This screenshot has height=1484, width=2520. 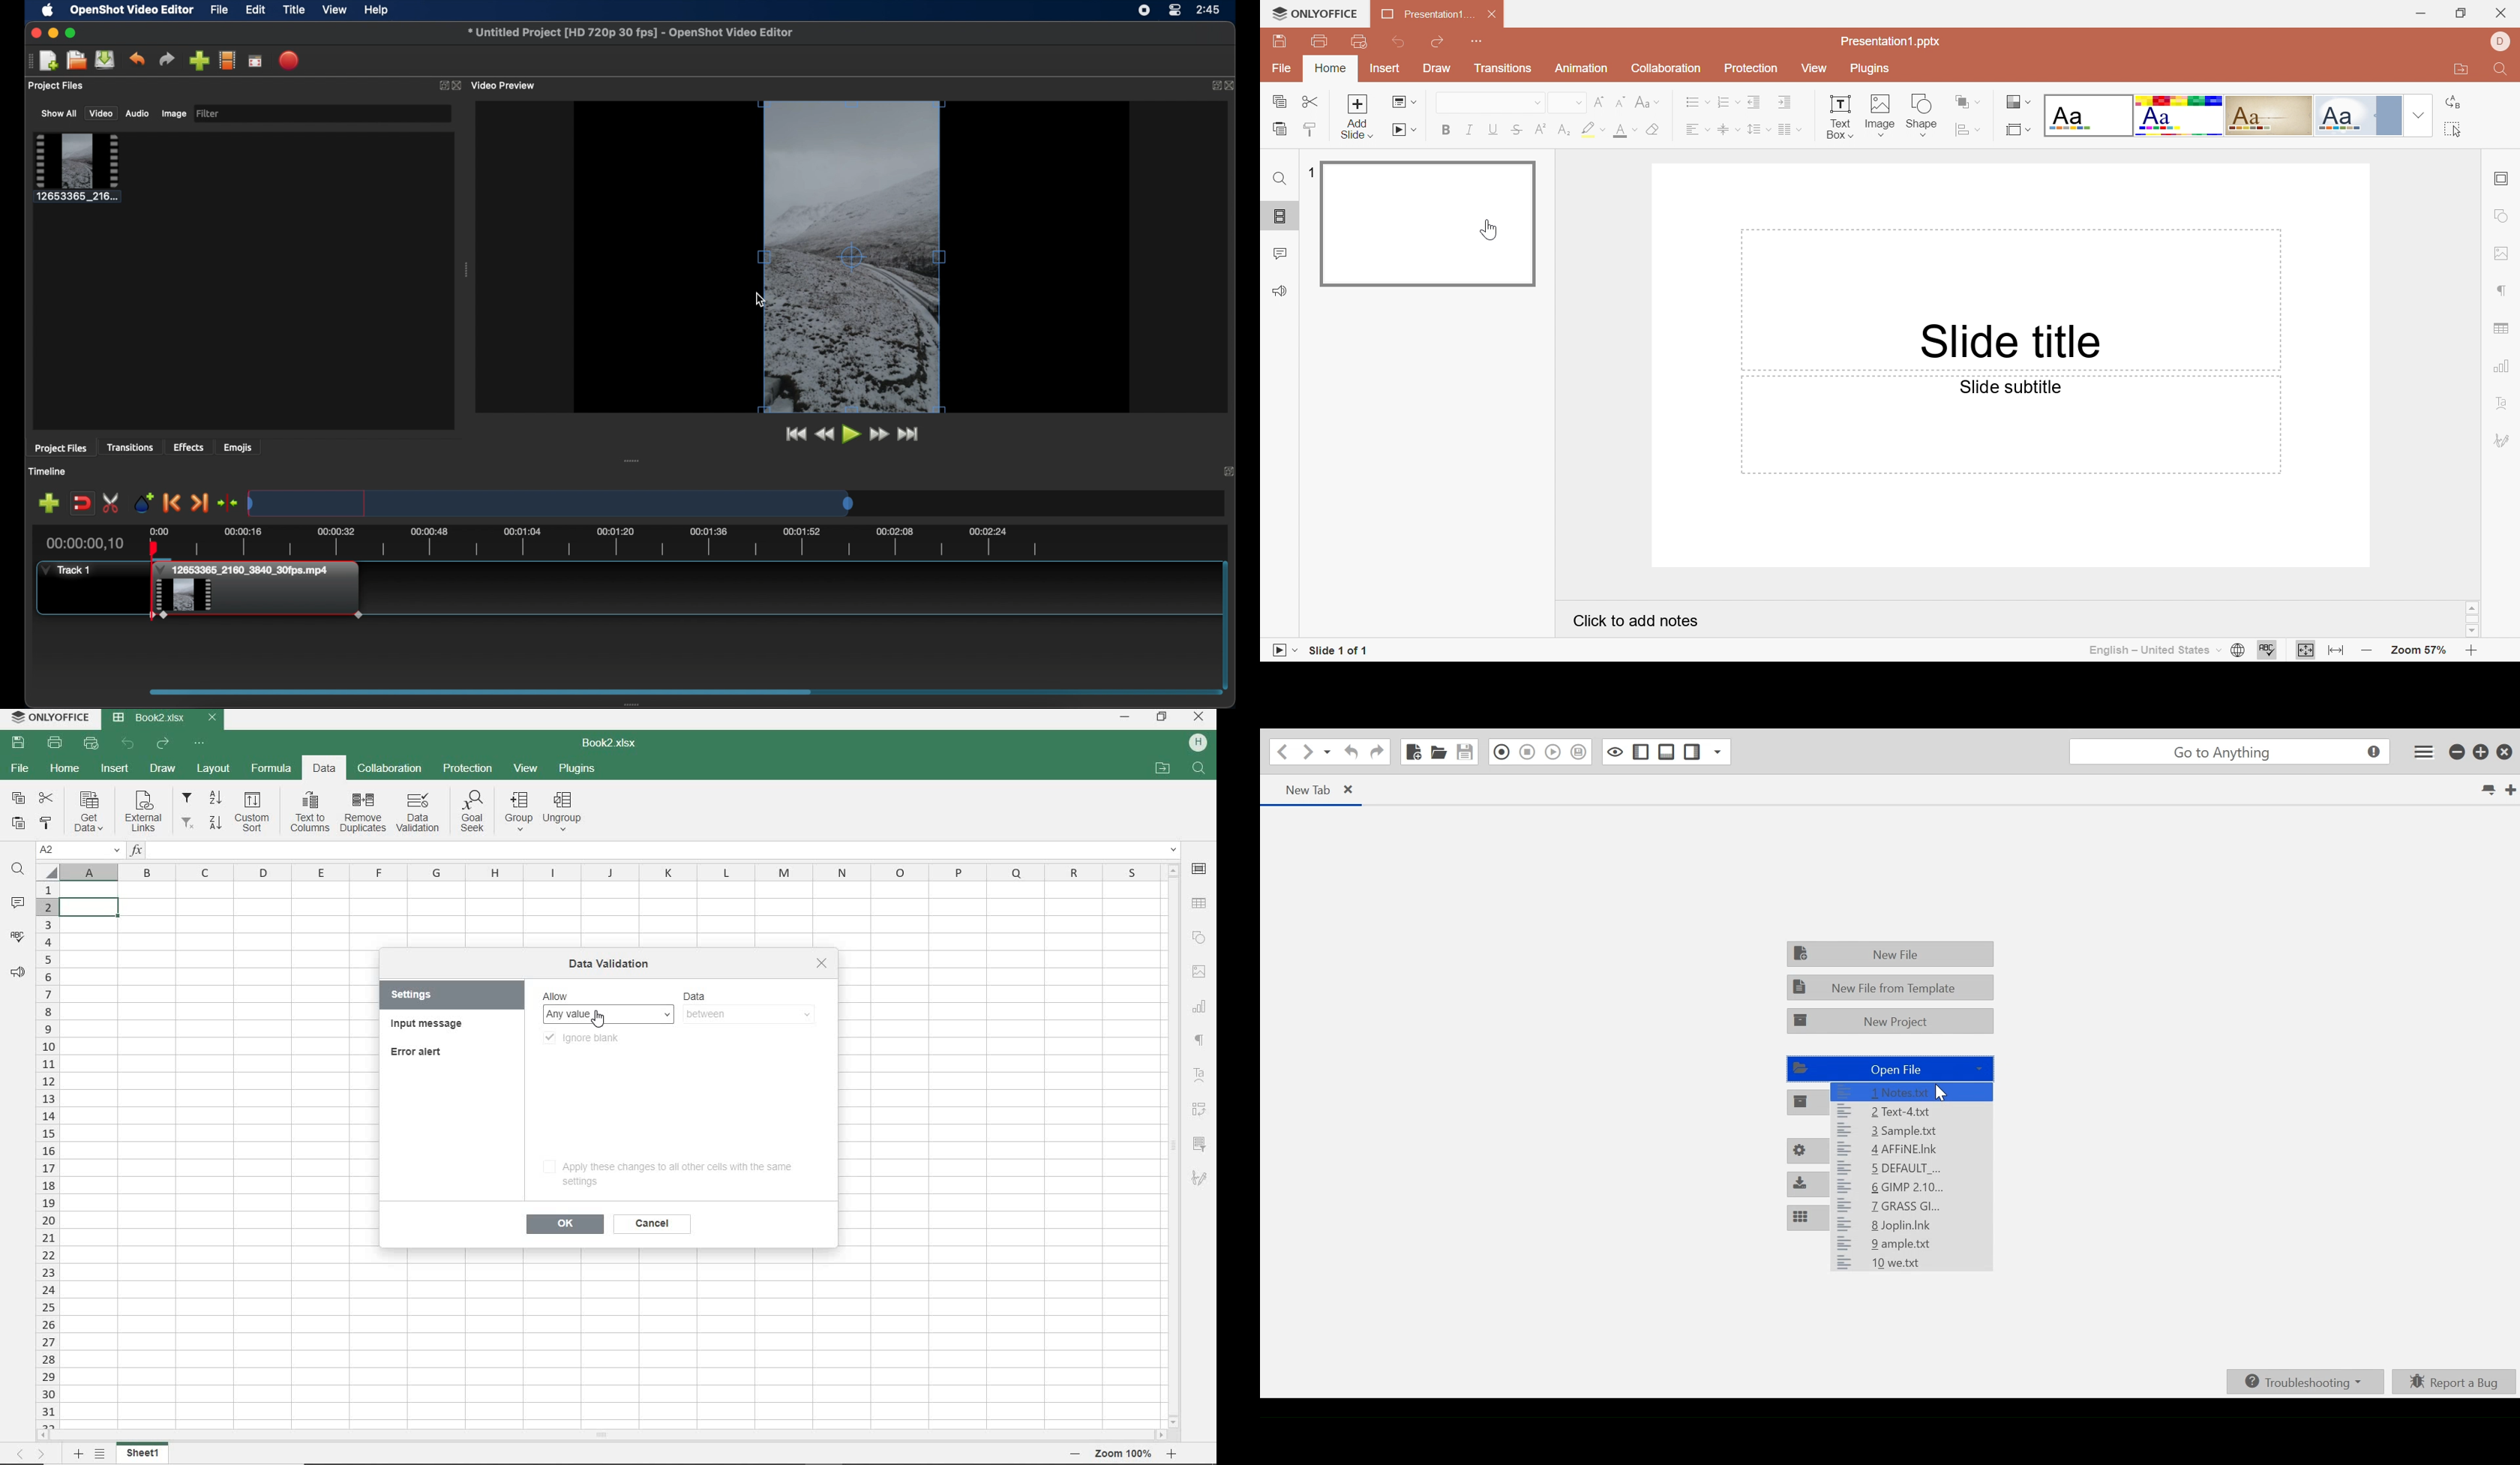 I want to click on Subscript, so click(x=1563, y=129).